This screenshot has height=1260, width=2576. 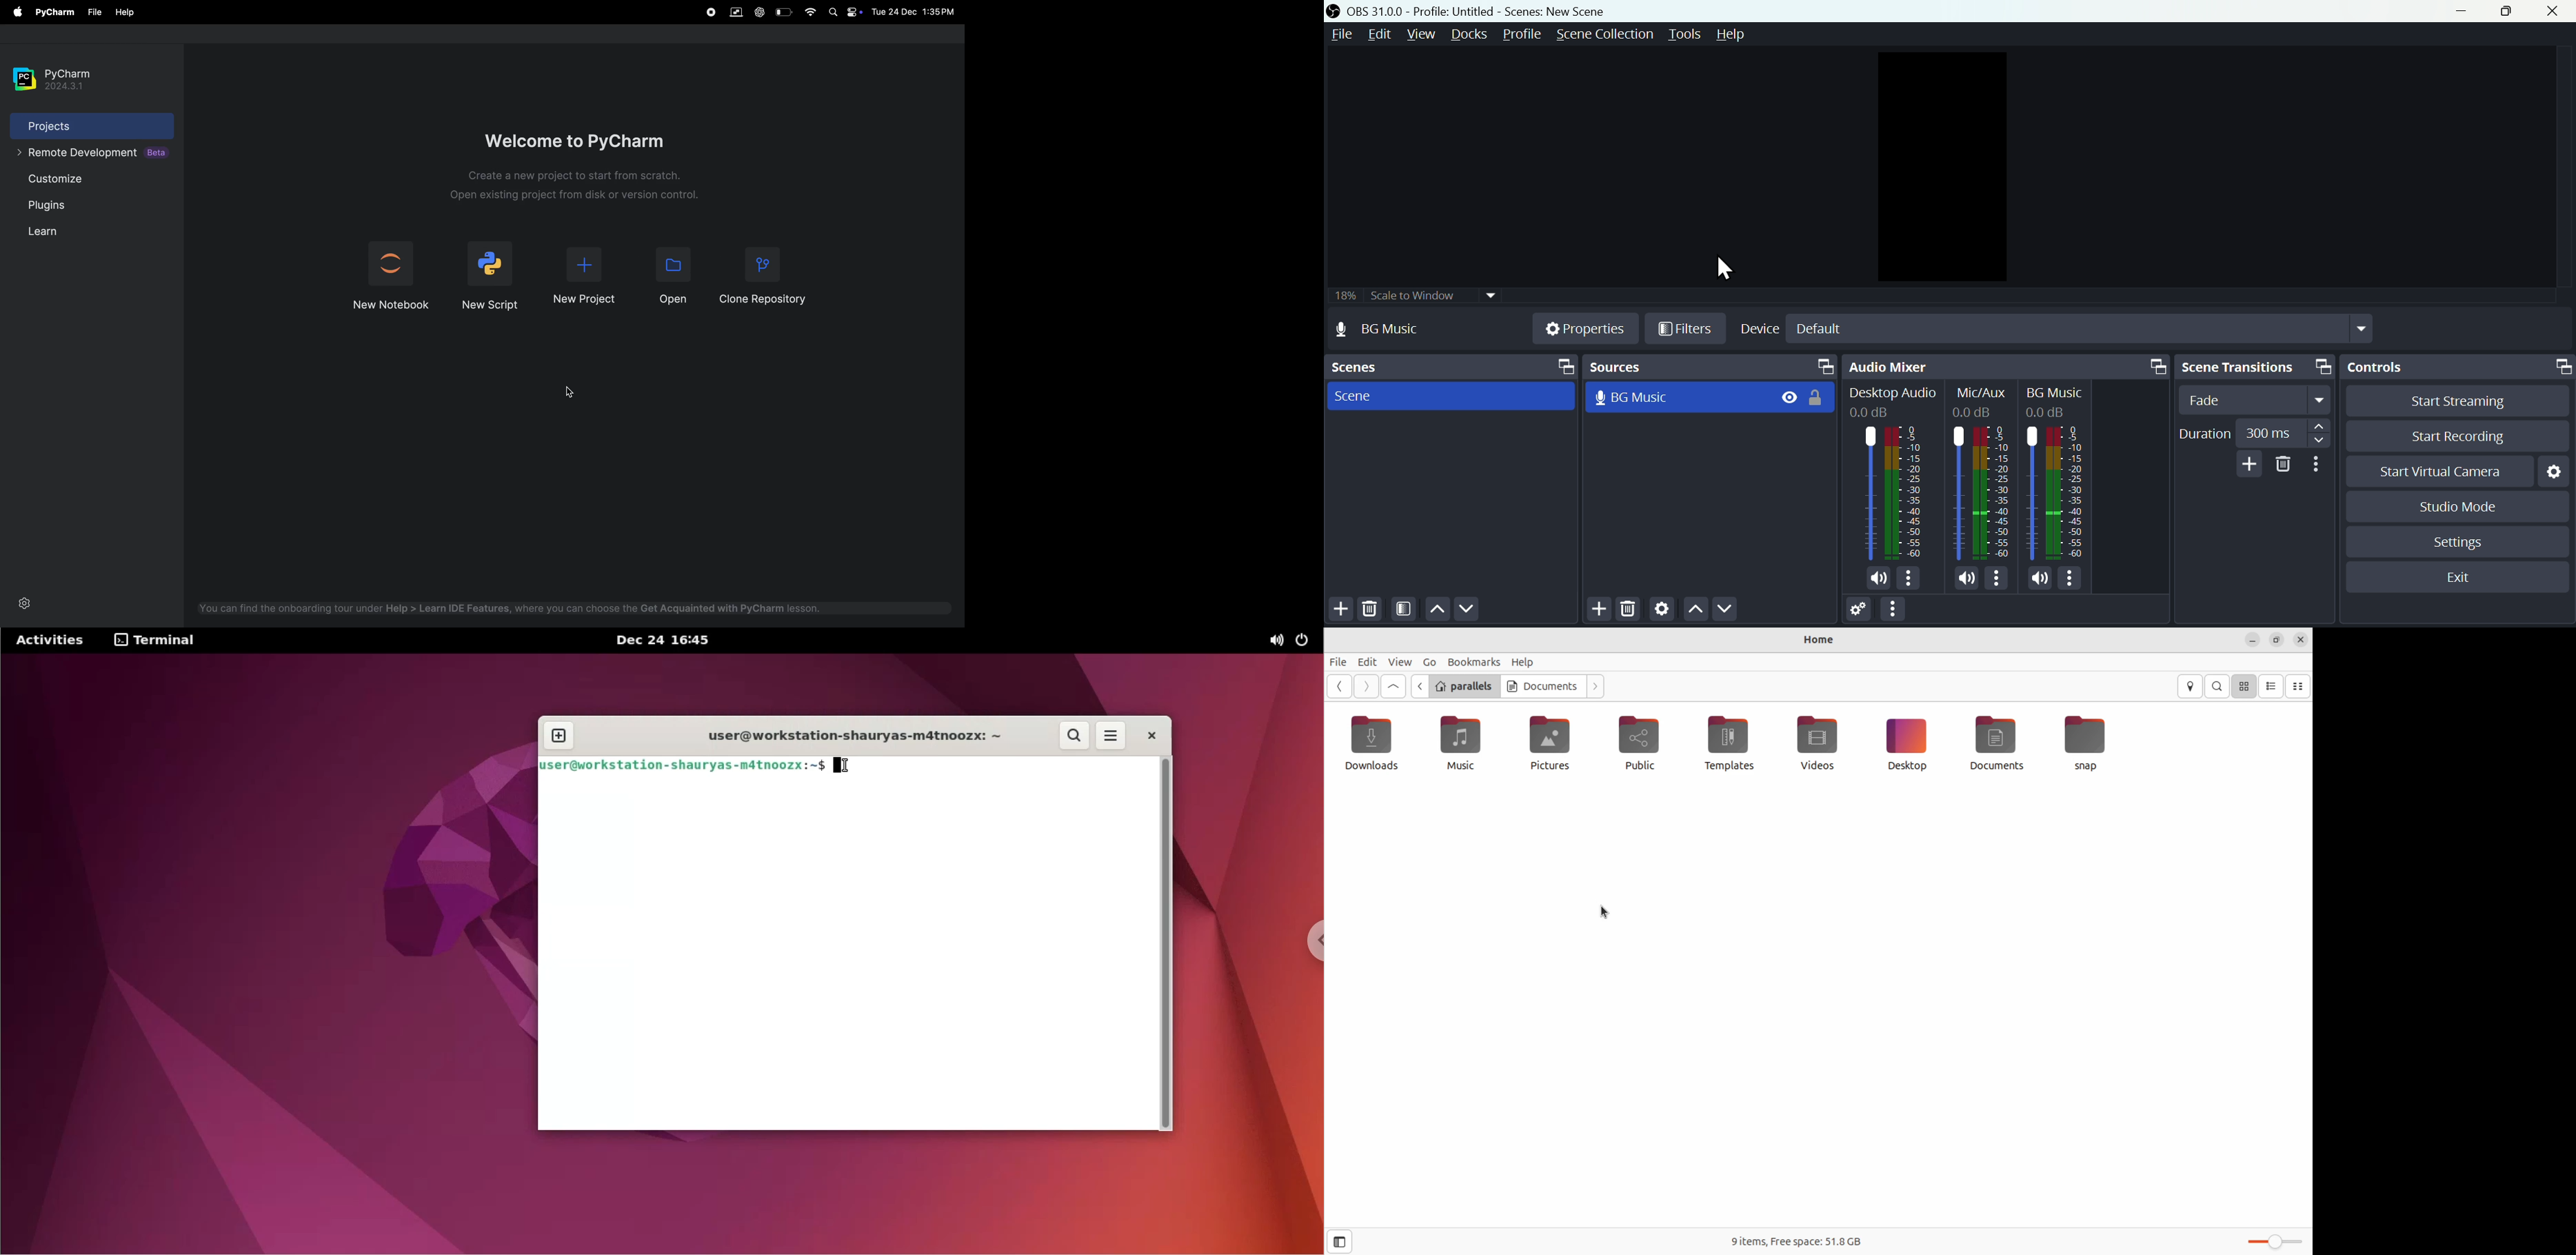 What do you see at coordinates (1469, 610) in the screenshot?
I see `Move down` at bounding box center [1469, 610].